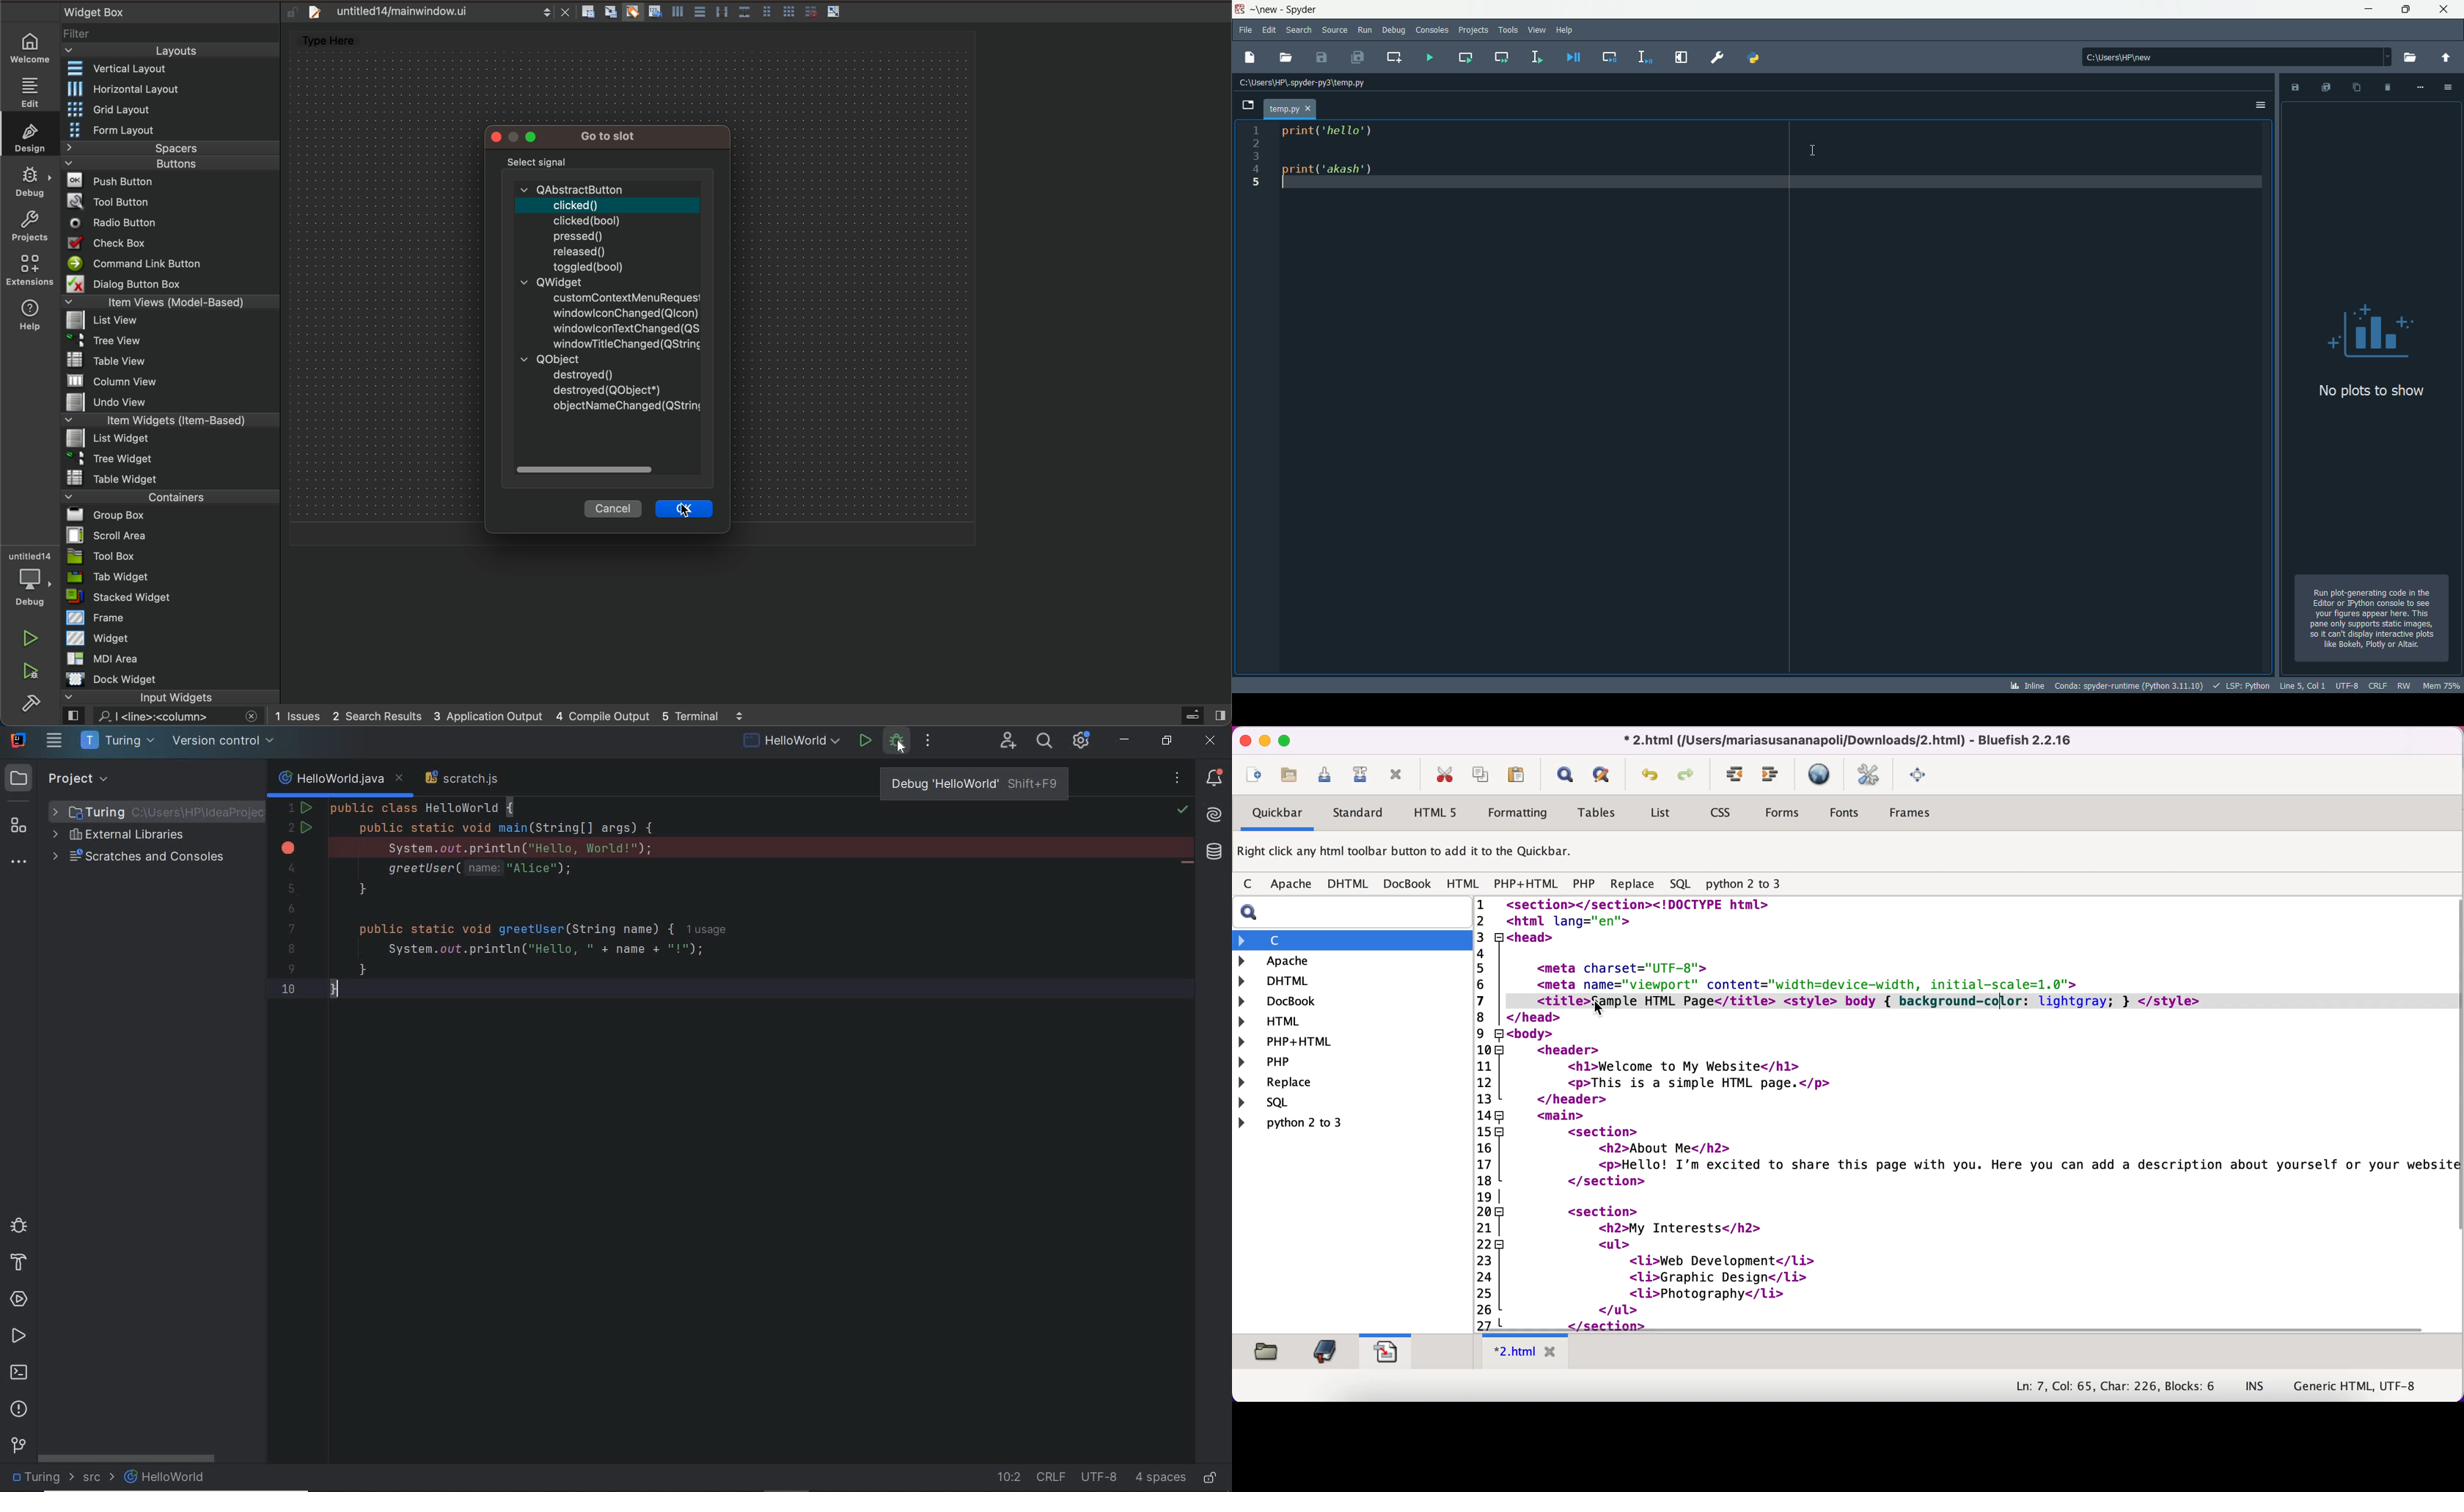 This screenshot has width=2464, height=1512. What do you see at coordinates (1350, 912) in the screenshot?
I see `search bar` at bounding box center [1350, 912].